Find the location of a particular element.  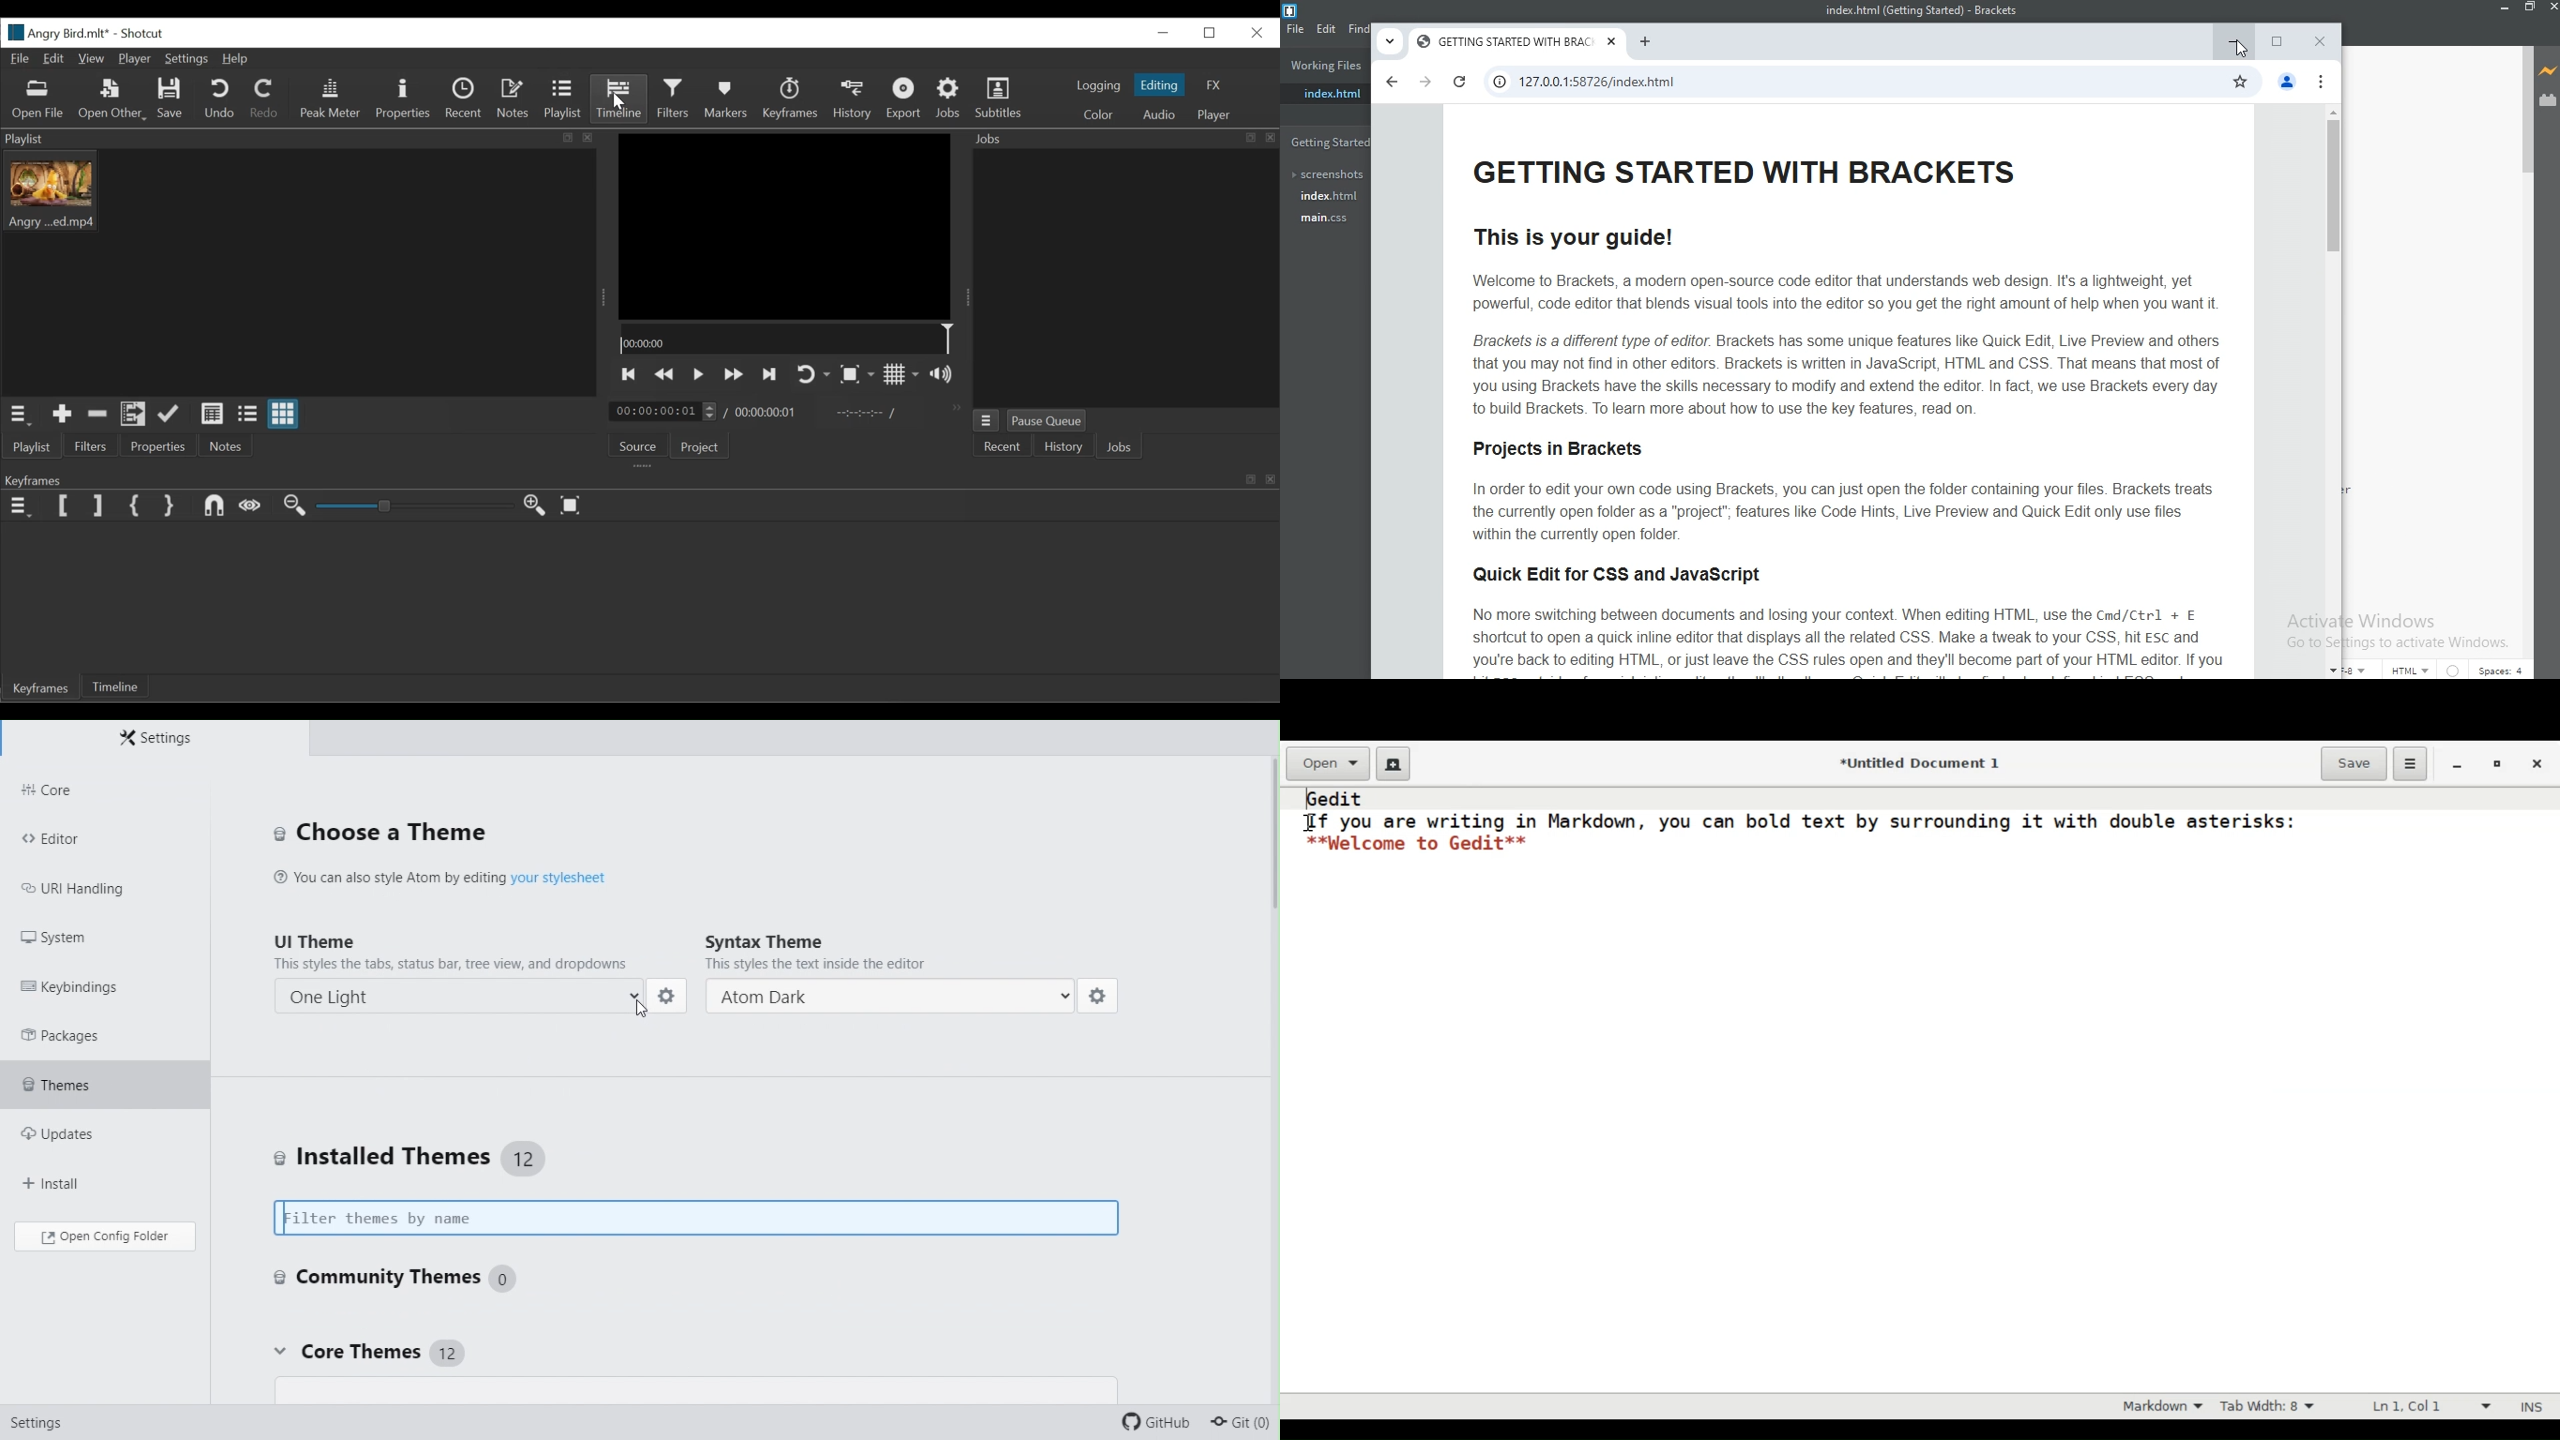

Working files is located at coordinates (1324, 68).